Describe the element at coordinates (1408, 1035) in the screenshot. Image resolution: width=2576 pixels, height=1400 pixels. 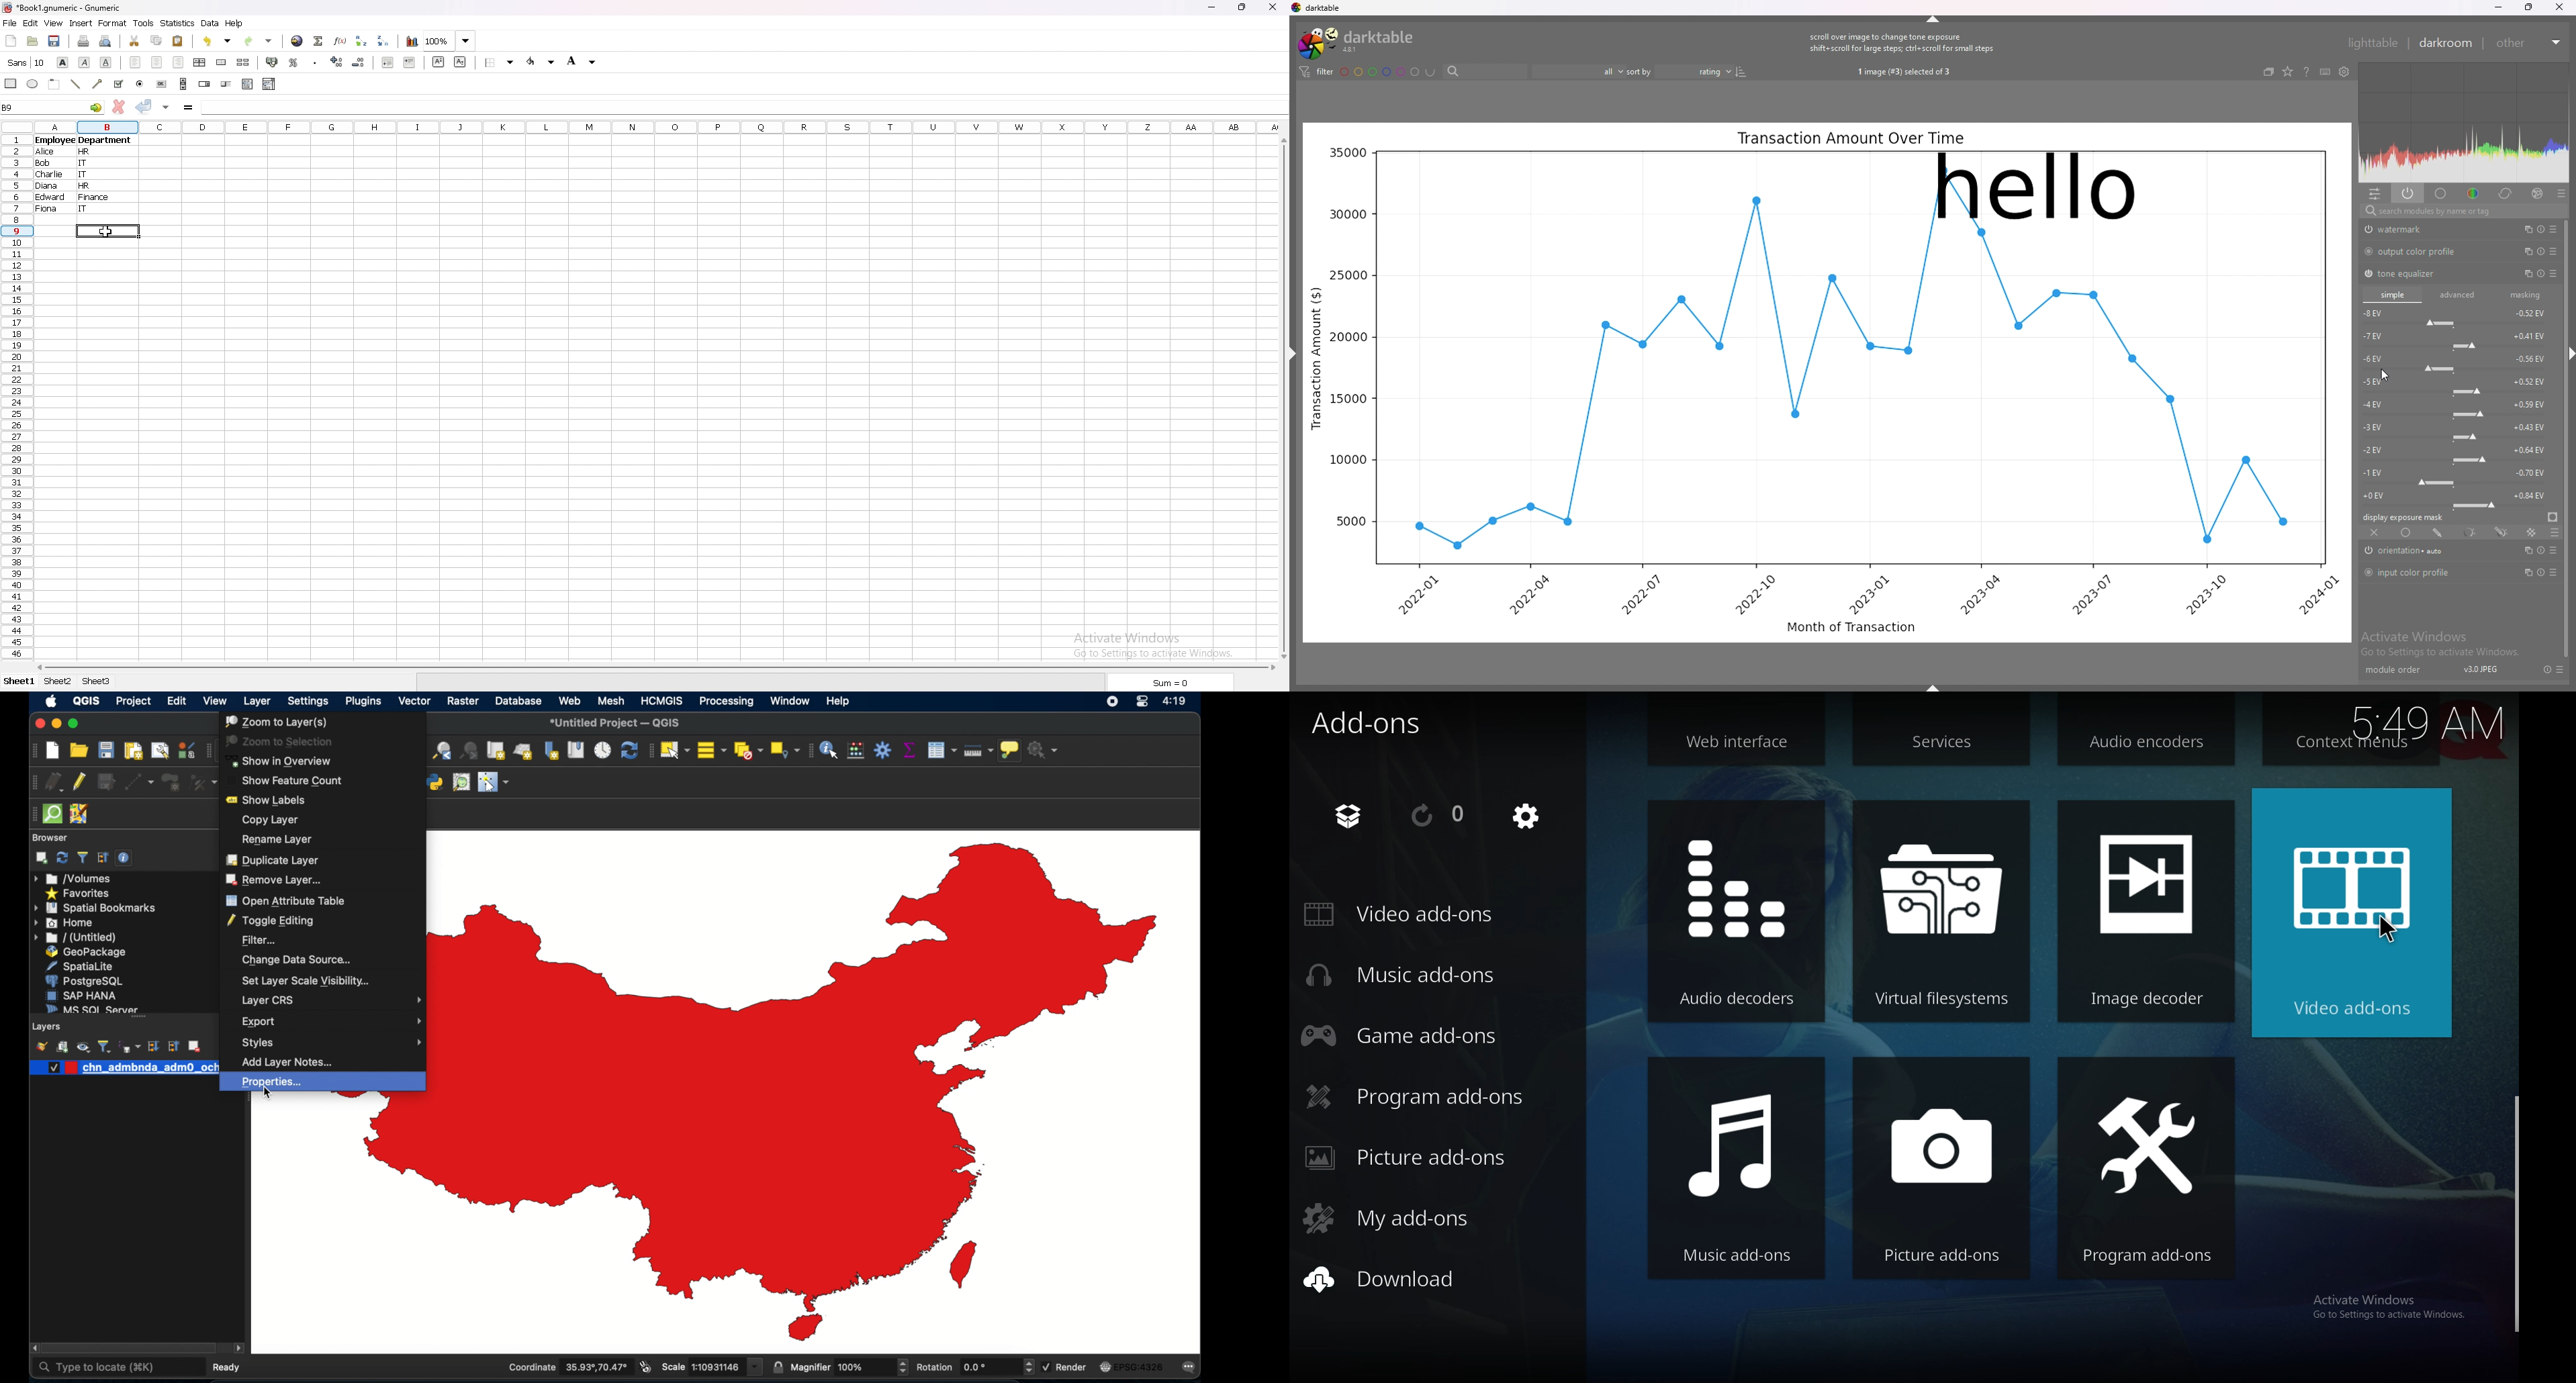
I see `game add ons` at that location.